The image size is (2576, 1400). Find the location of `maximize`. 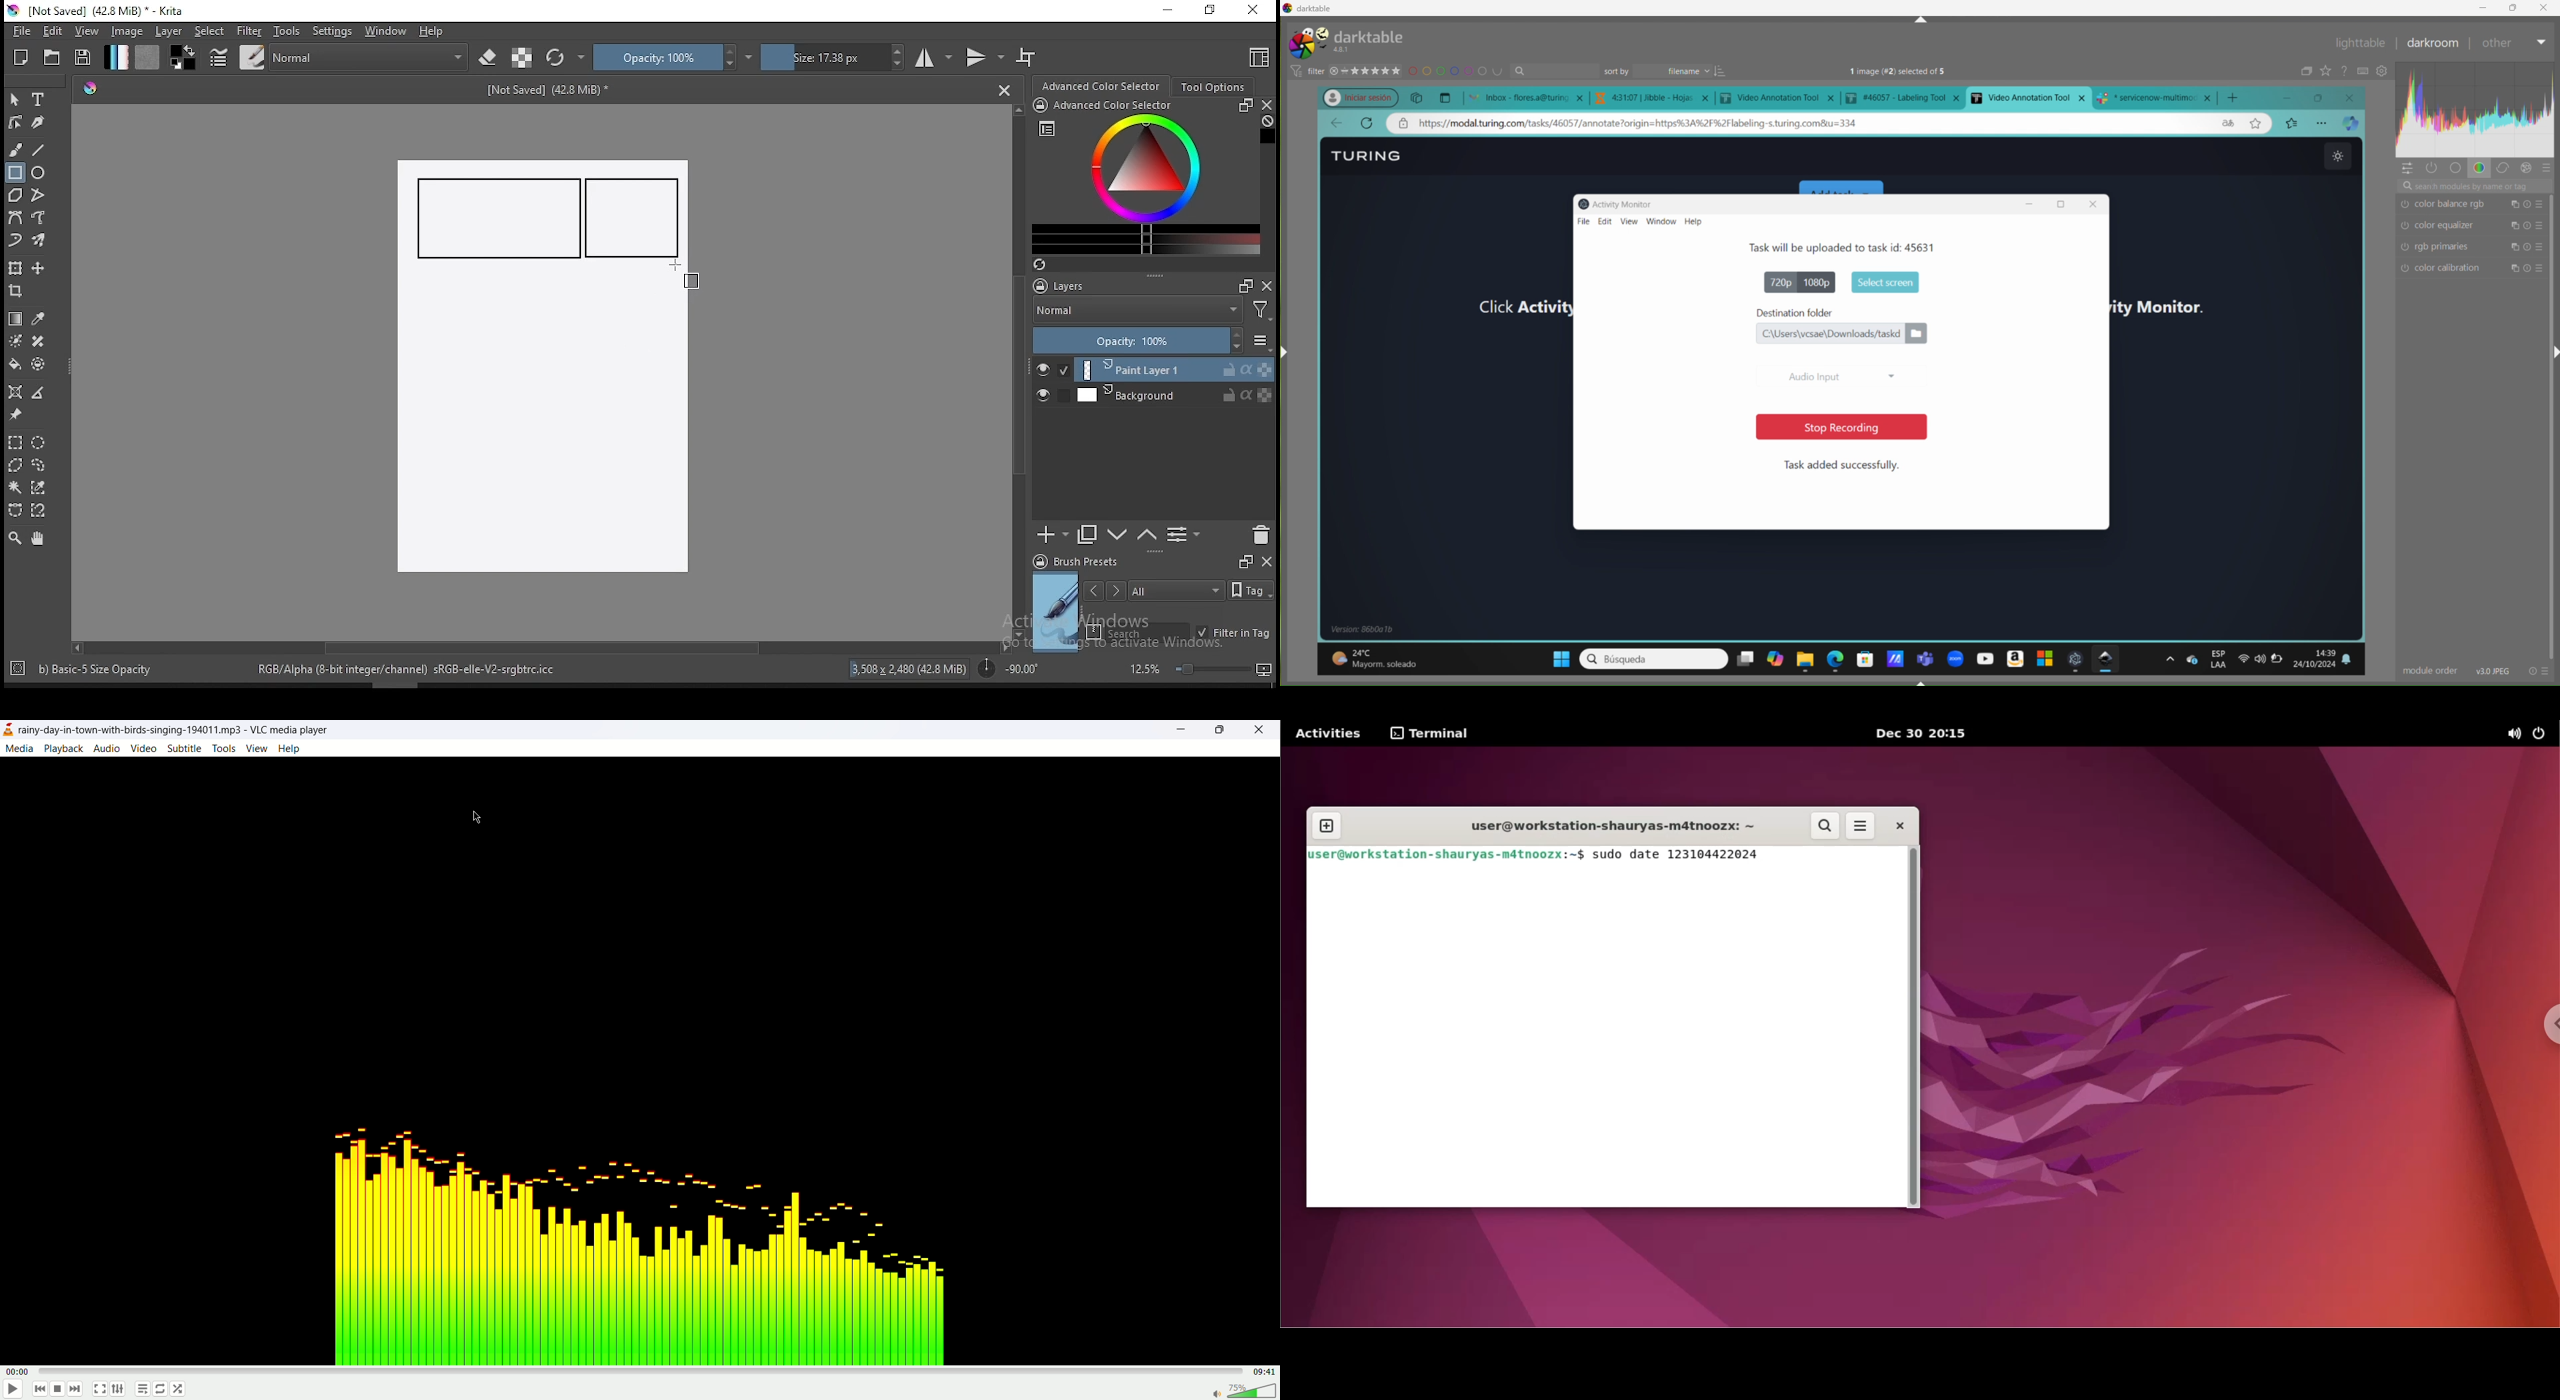

maximize is located at coordinates (1219, 730).